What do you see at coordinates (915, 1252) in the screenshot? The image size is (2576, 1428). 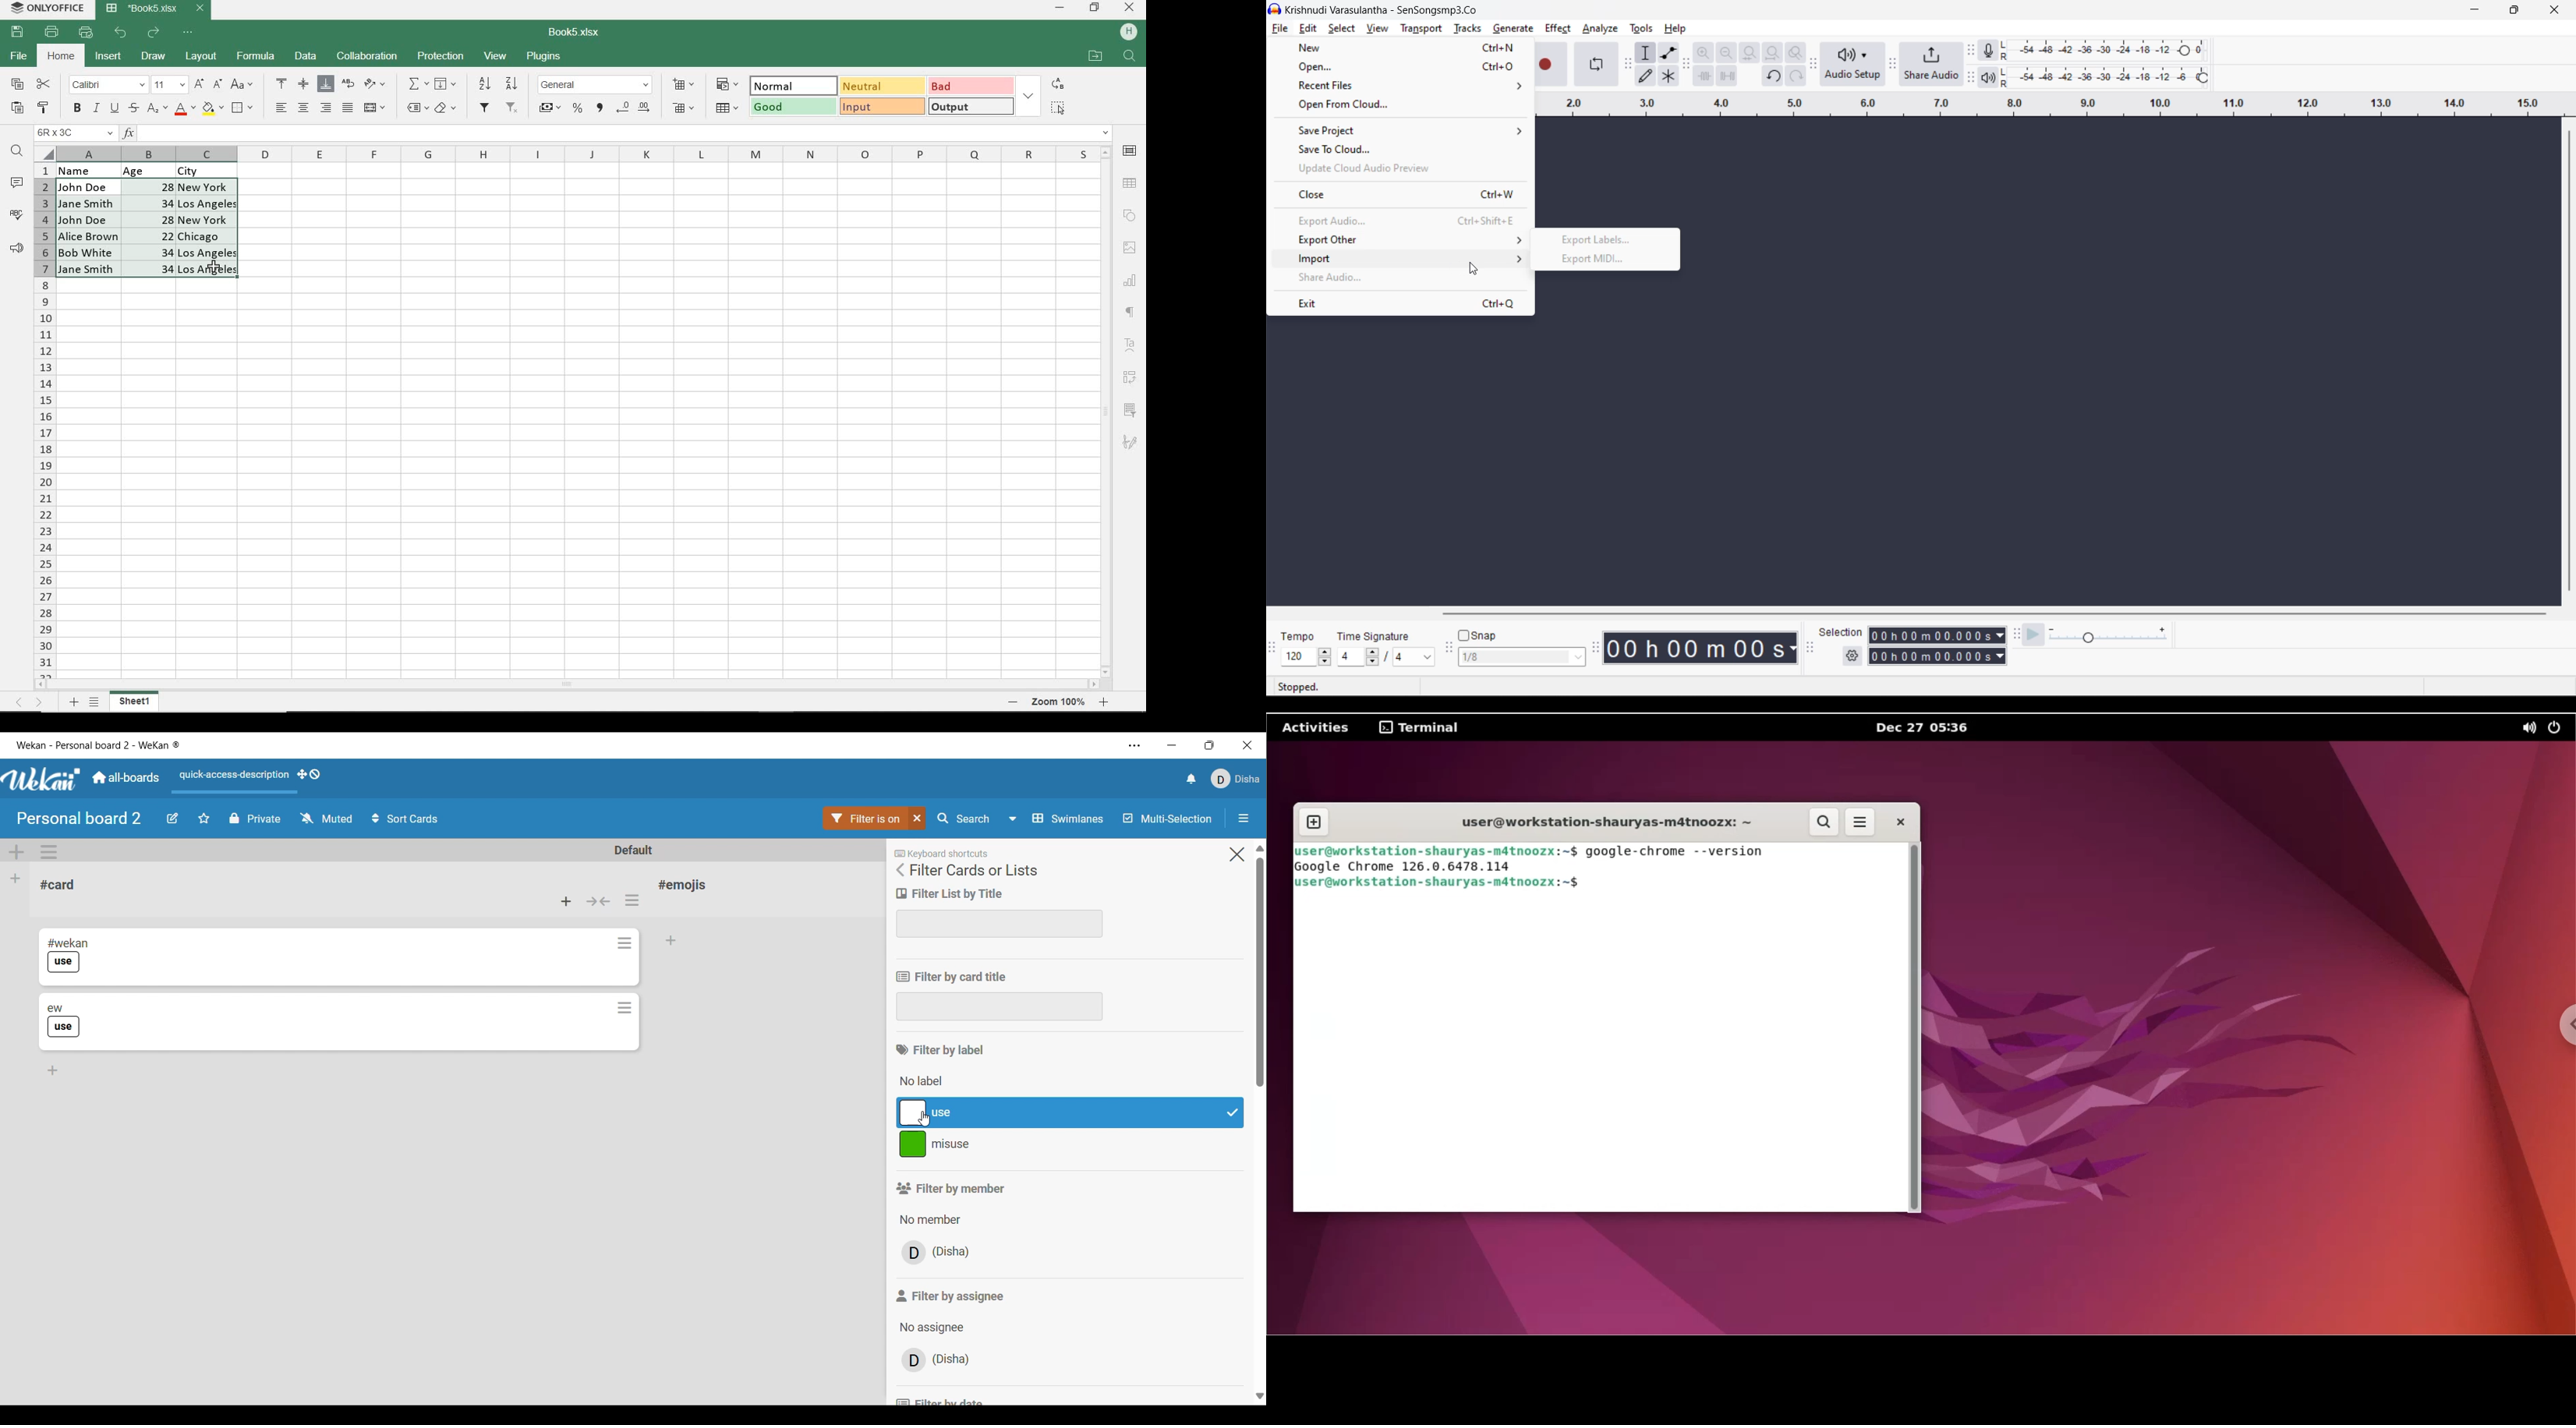 I see `avatar` at bounding box center [915, 1252].